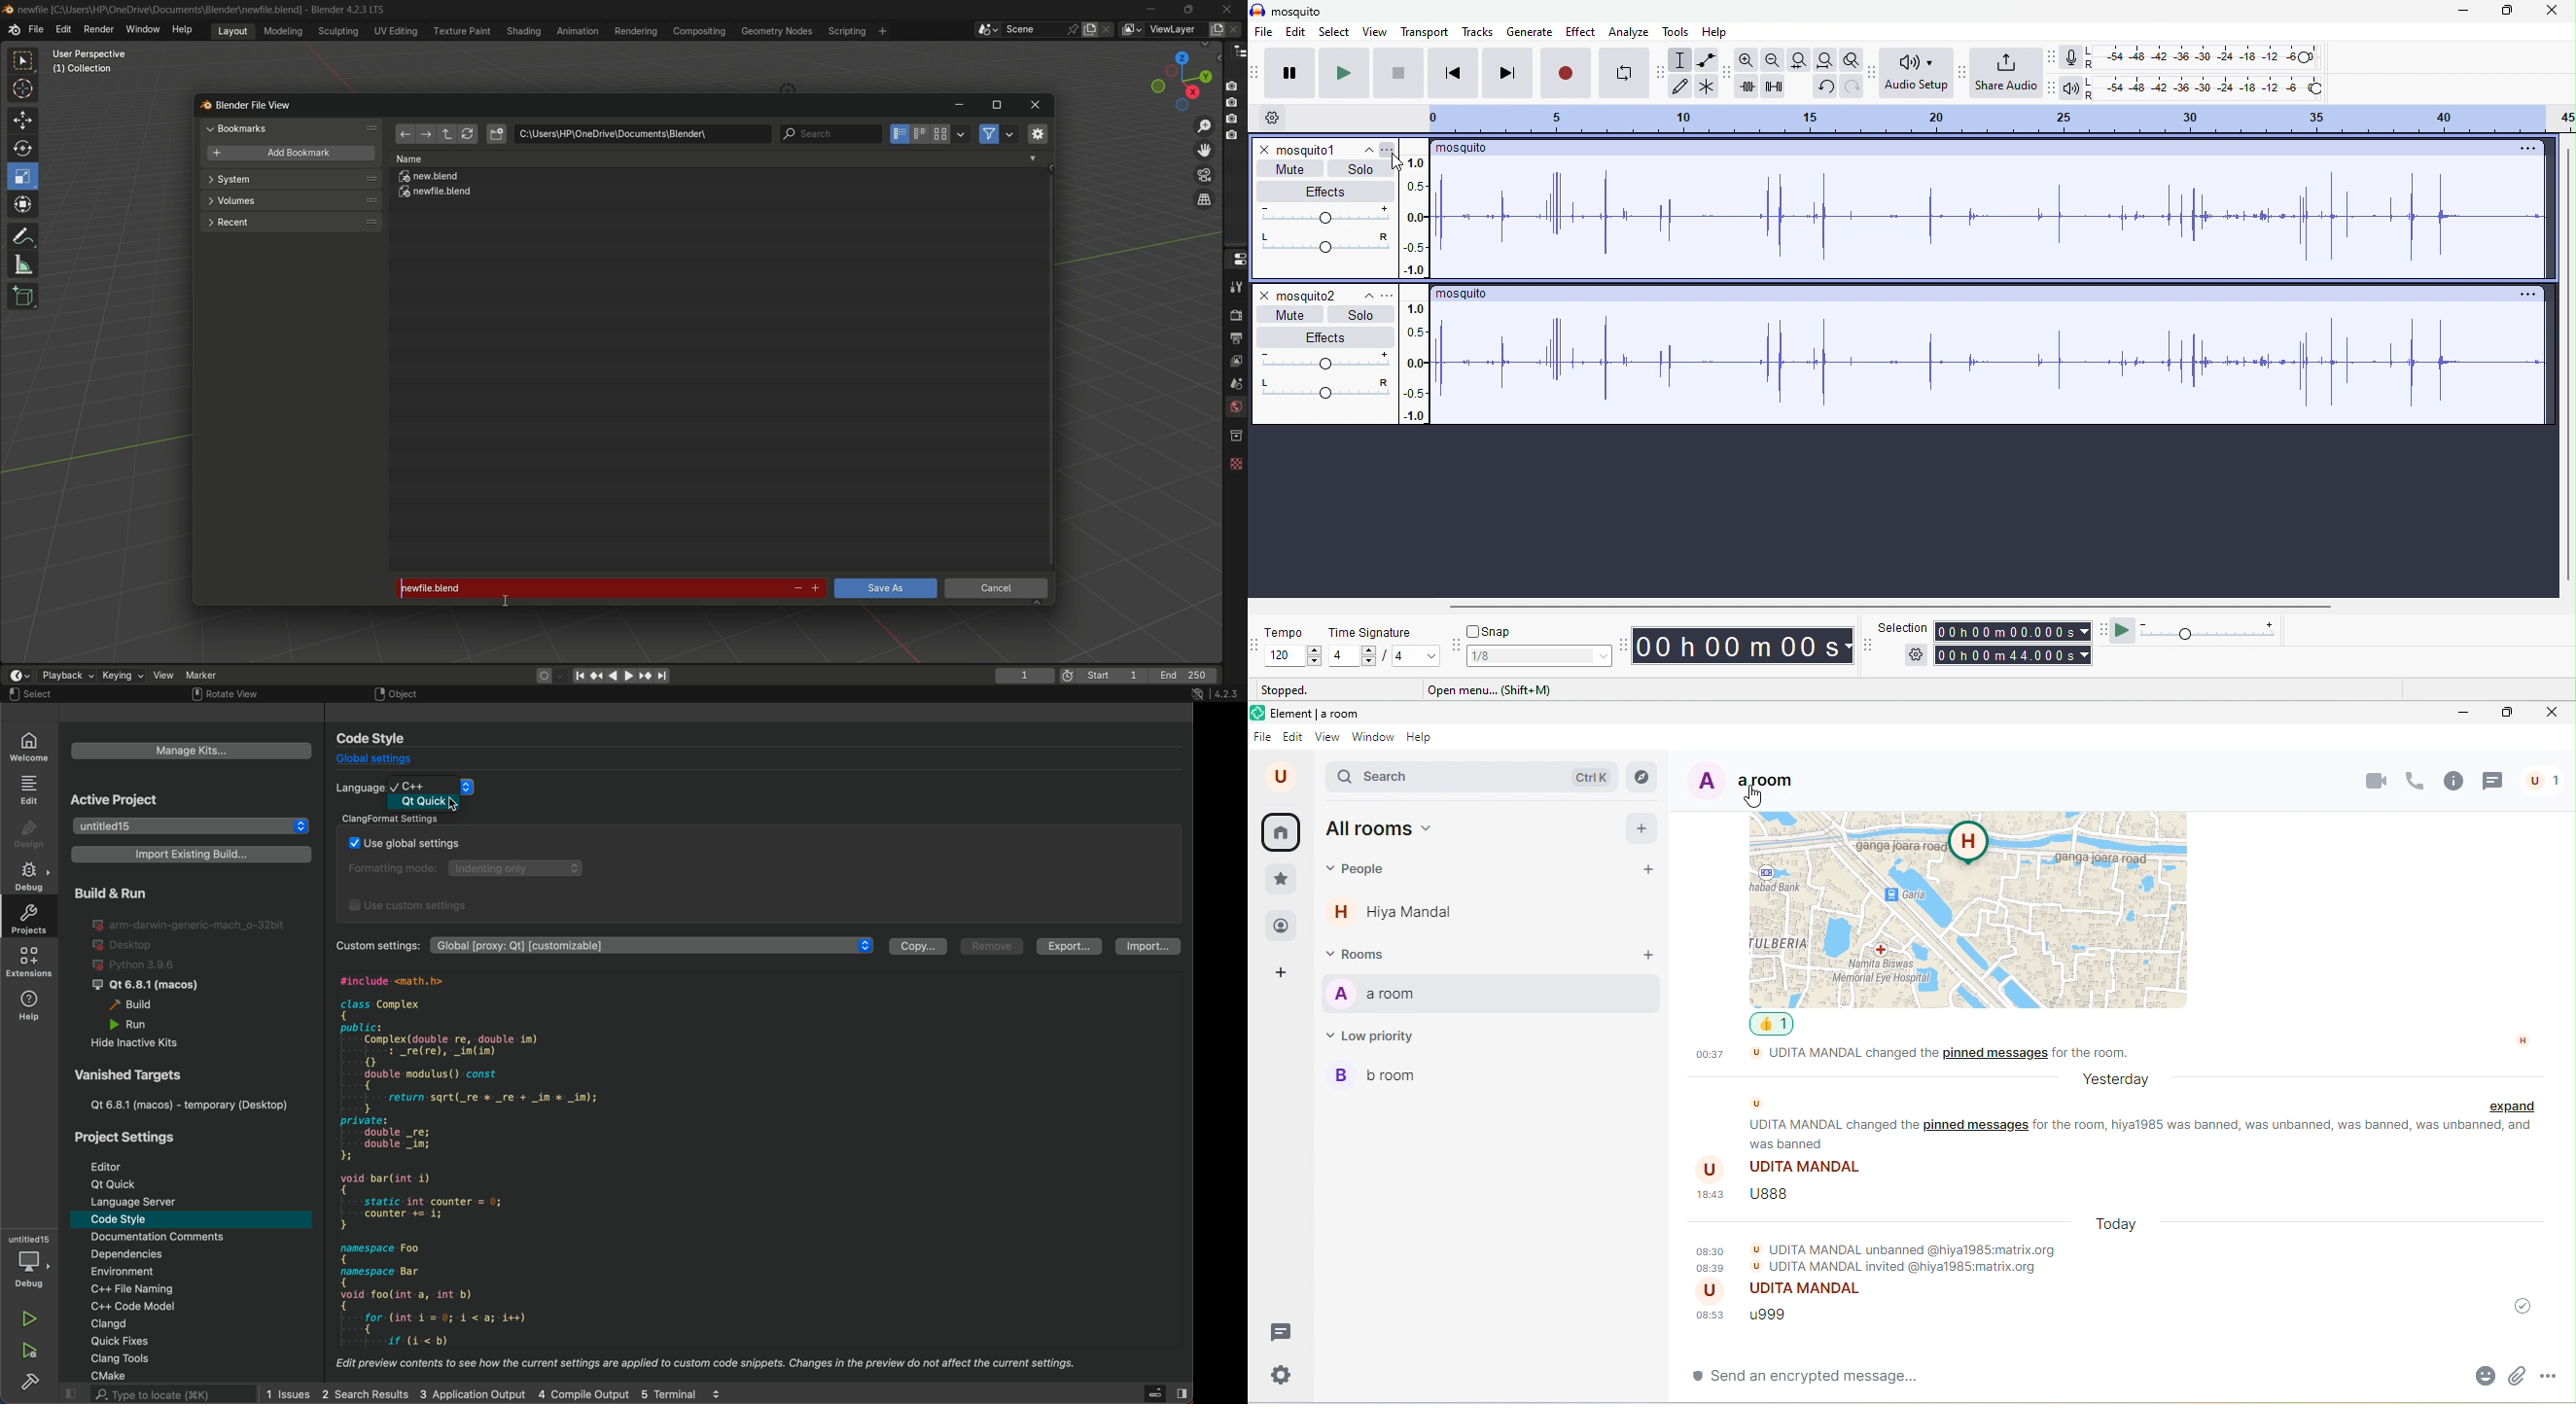 The width and height of the screenshot is (2576, 1428). I want to click on audacity edit tool bar, so click(1729, 71).